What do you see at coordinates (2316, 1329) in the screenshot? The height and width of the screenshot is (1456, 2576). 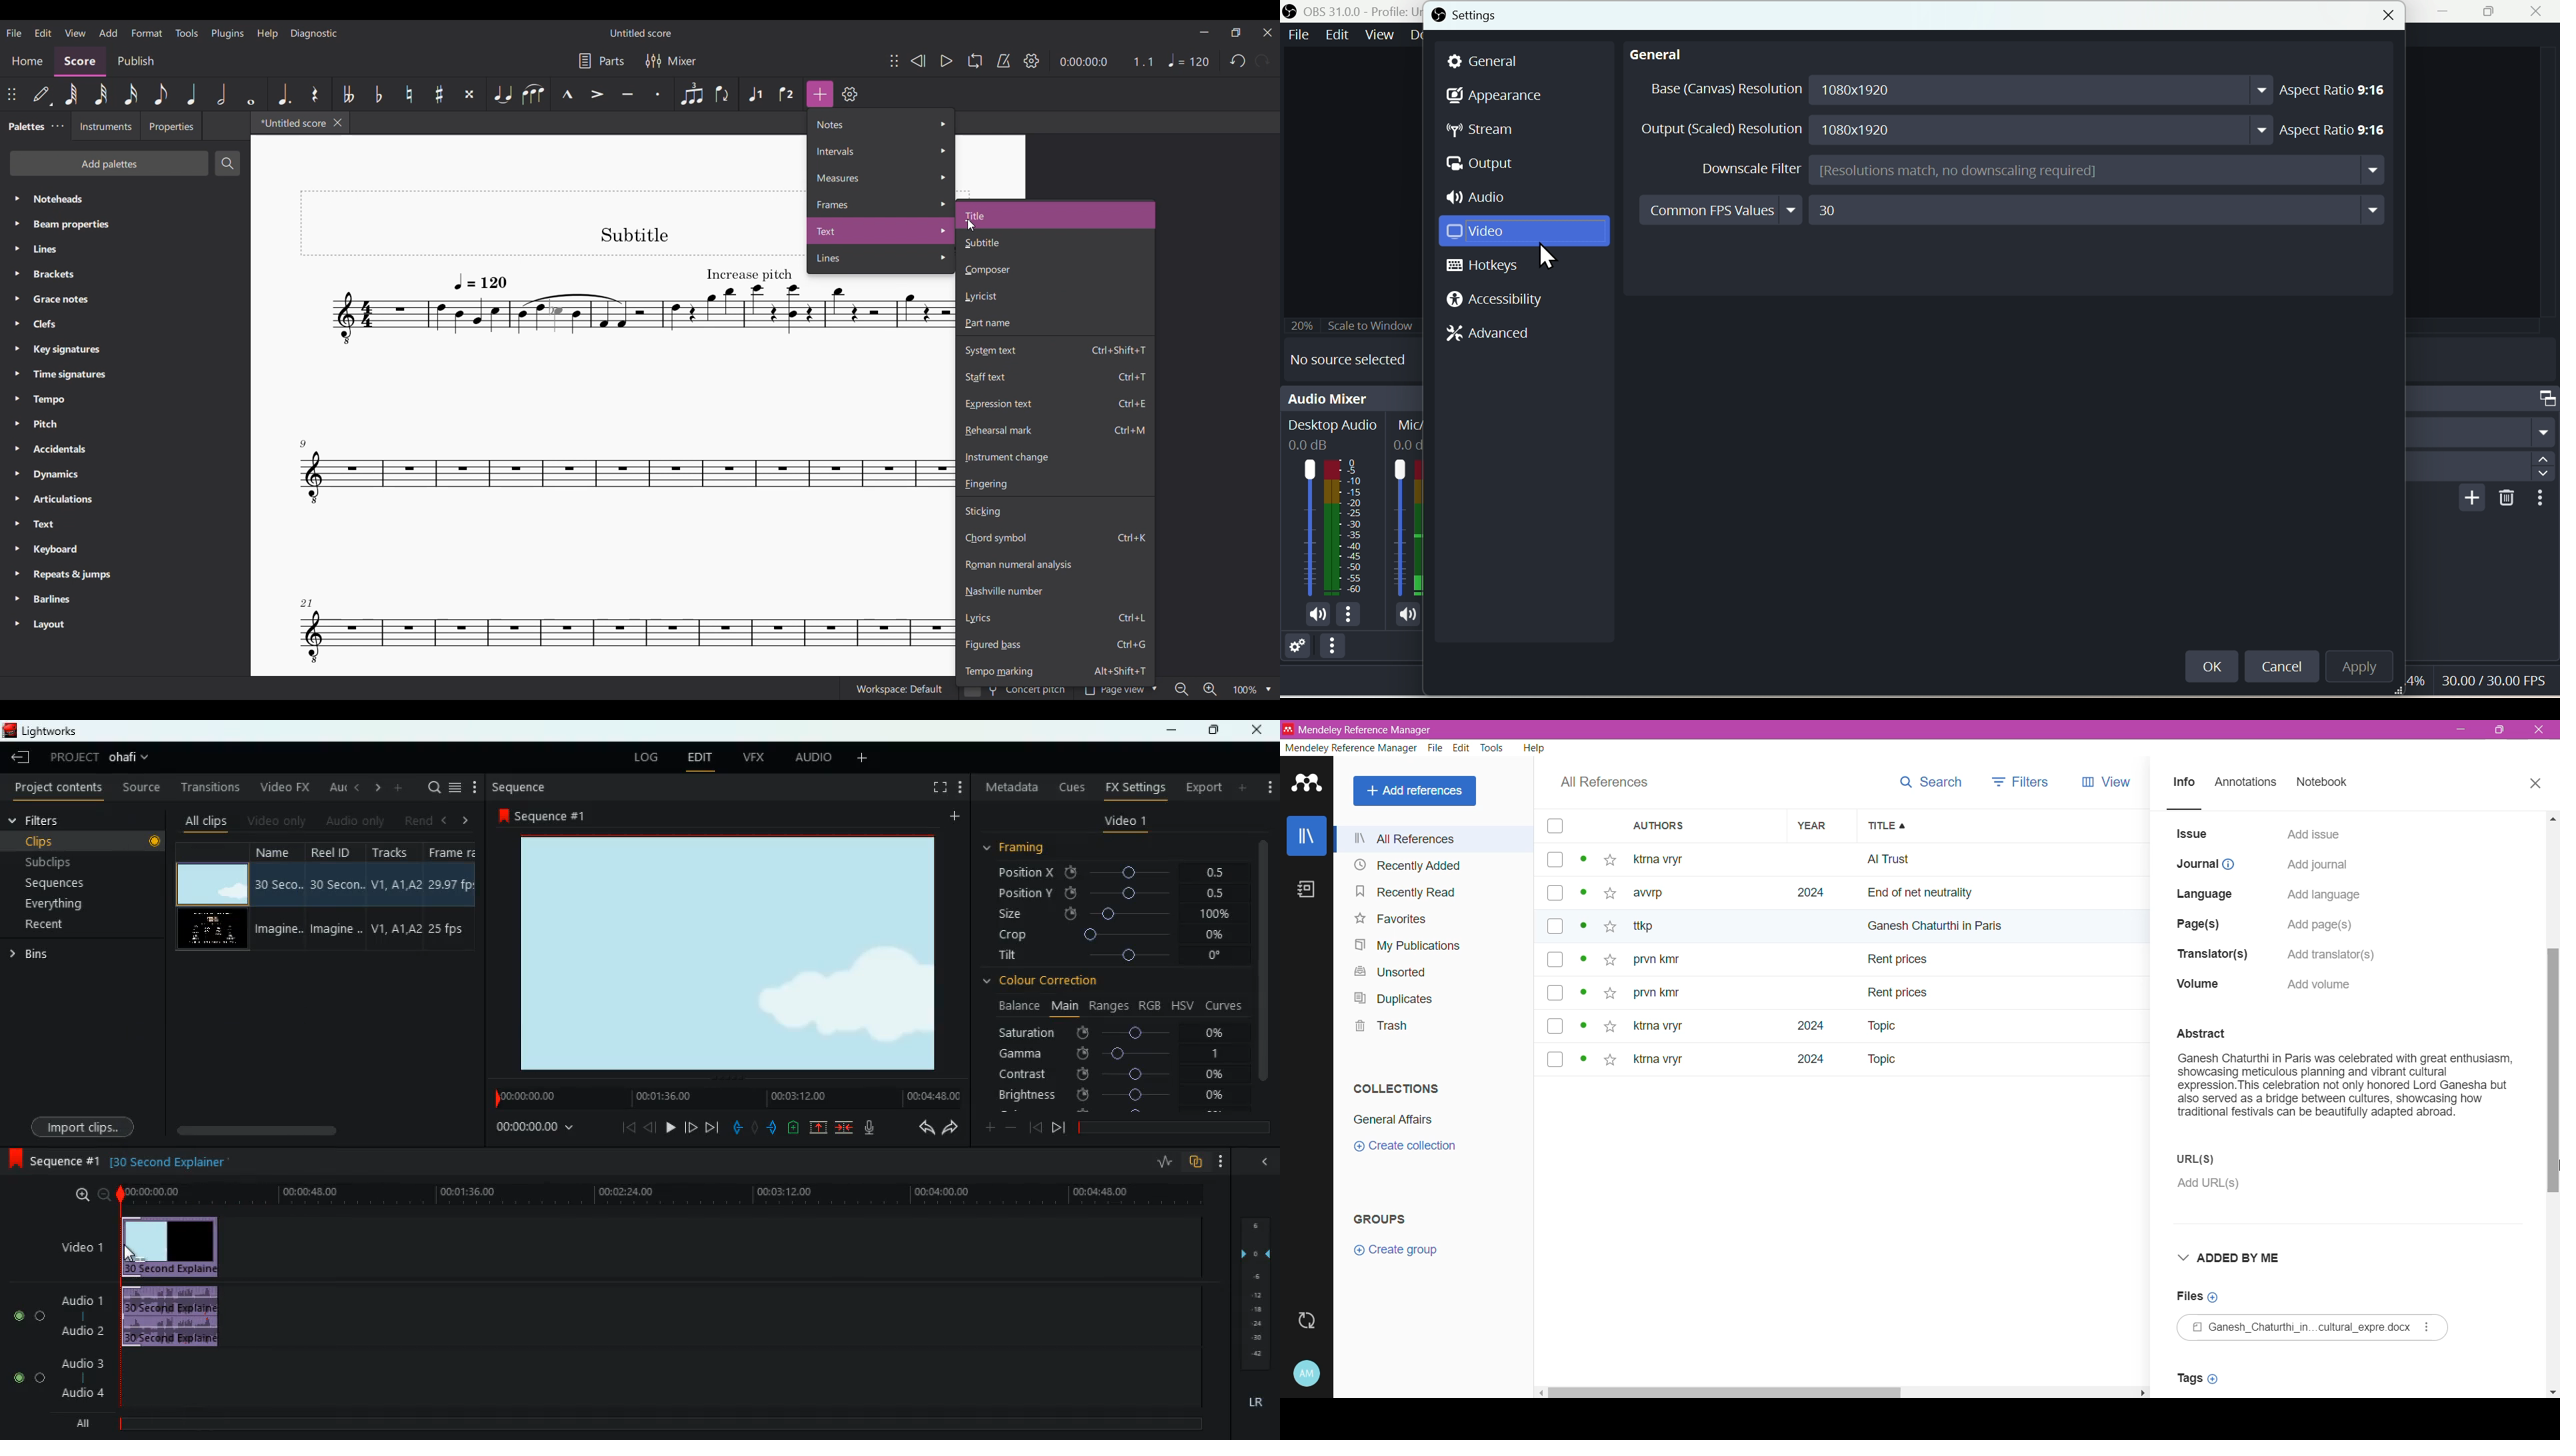 I see `File` at bounding box center [2316, 1329].